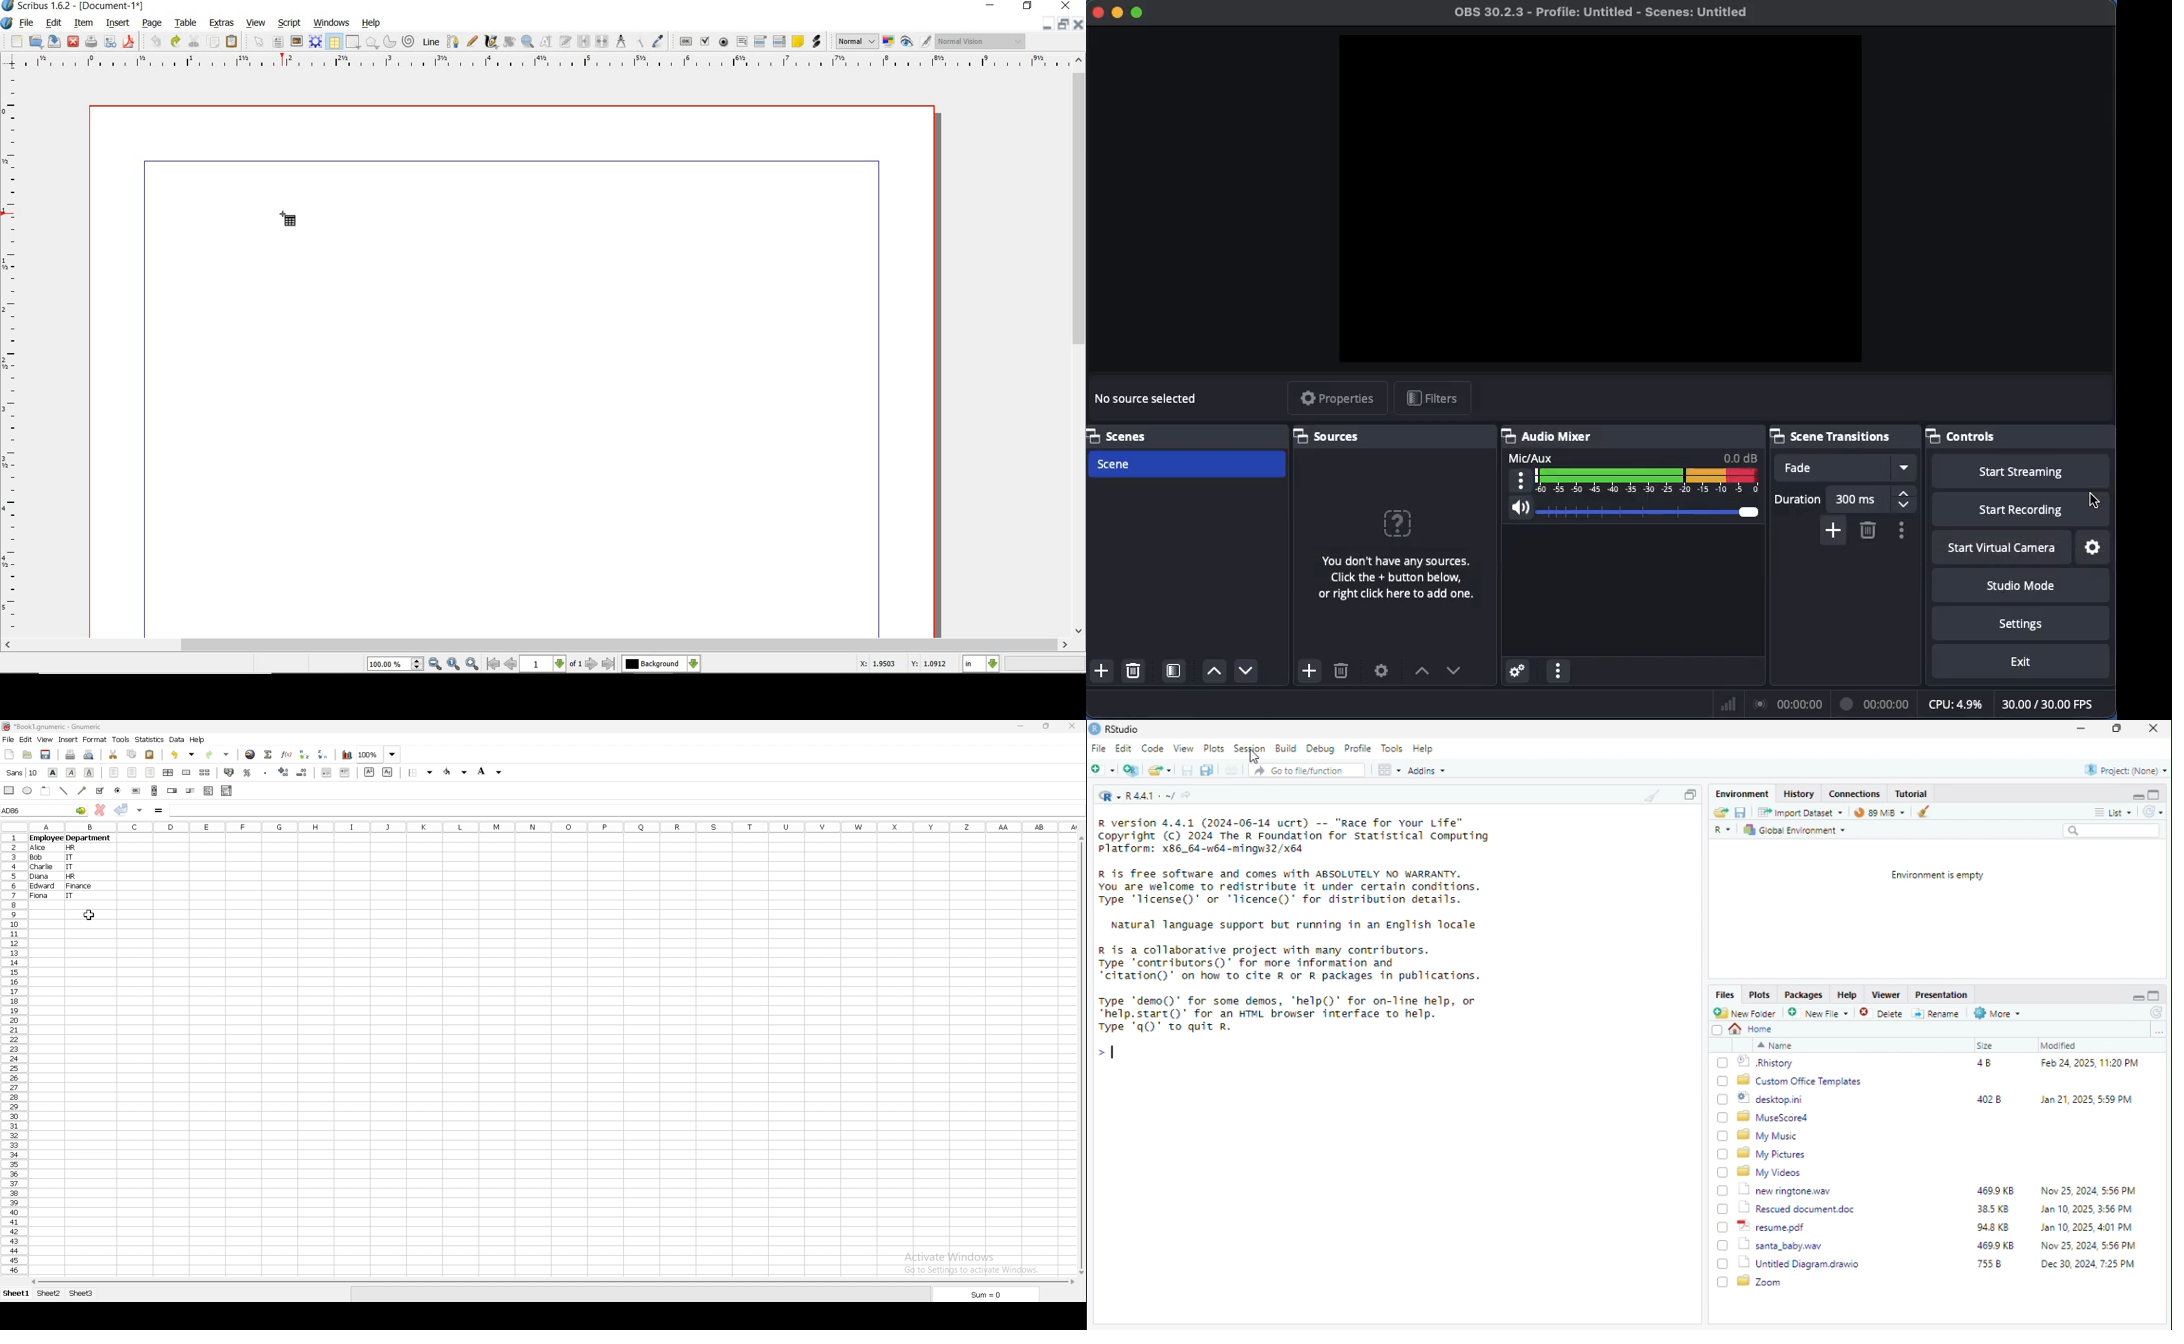 The image size is (2184, 1344). I want to click on Go to file/function, so click(1307, 770).